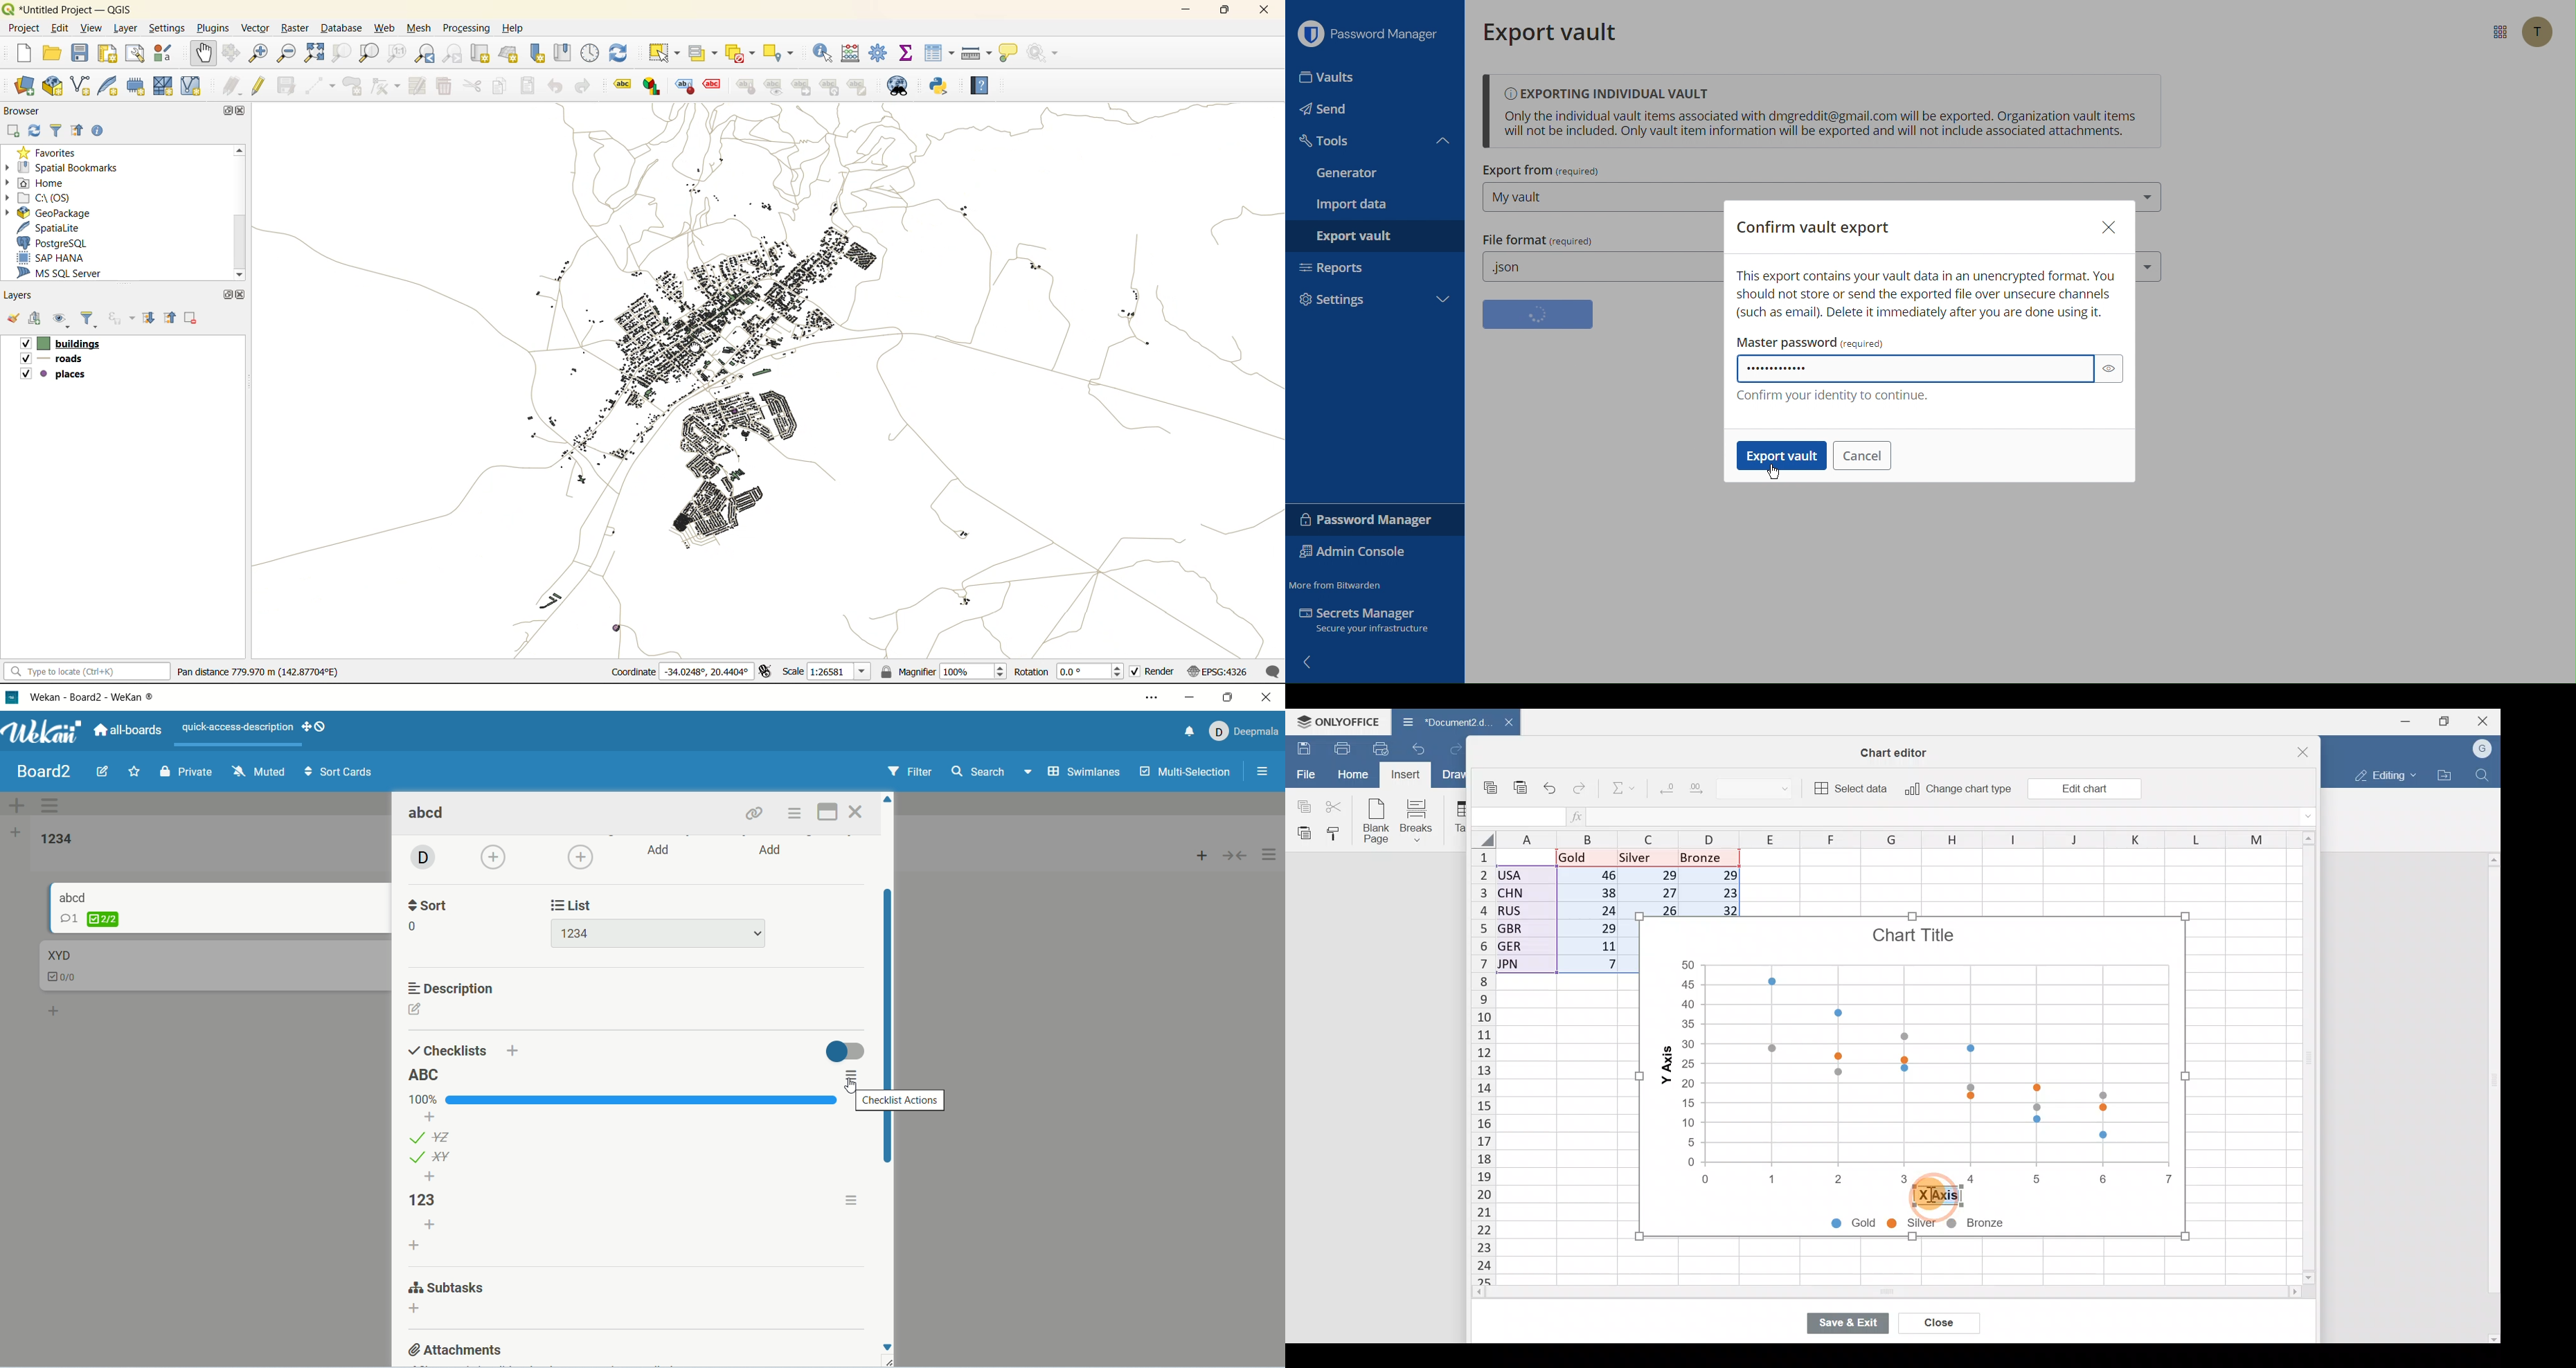 Image resolution: width=2576 pixels, height=1372 pixels. Describe the element at coordinates (2483, 775) in the screenshot. I see `Find` at that location.